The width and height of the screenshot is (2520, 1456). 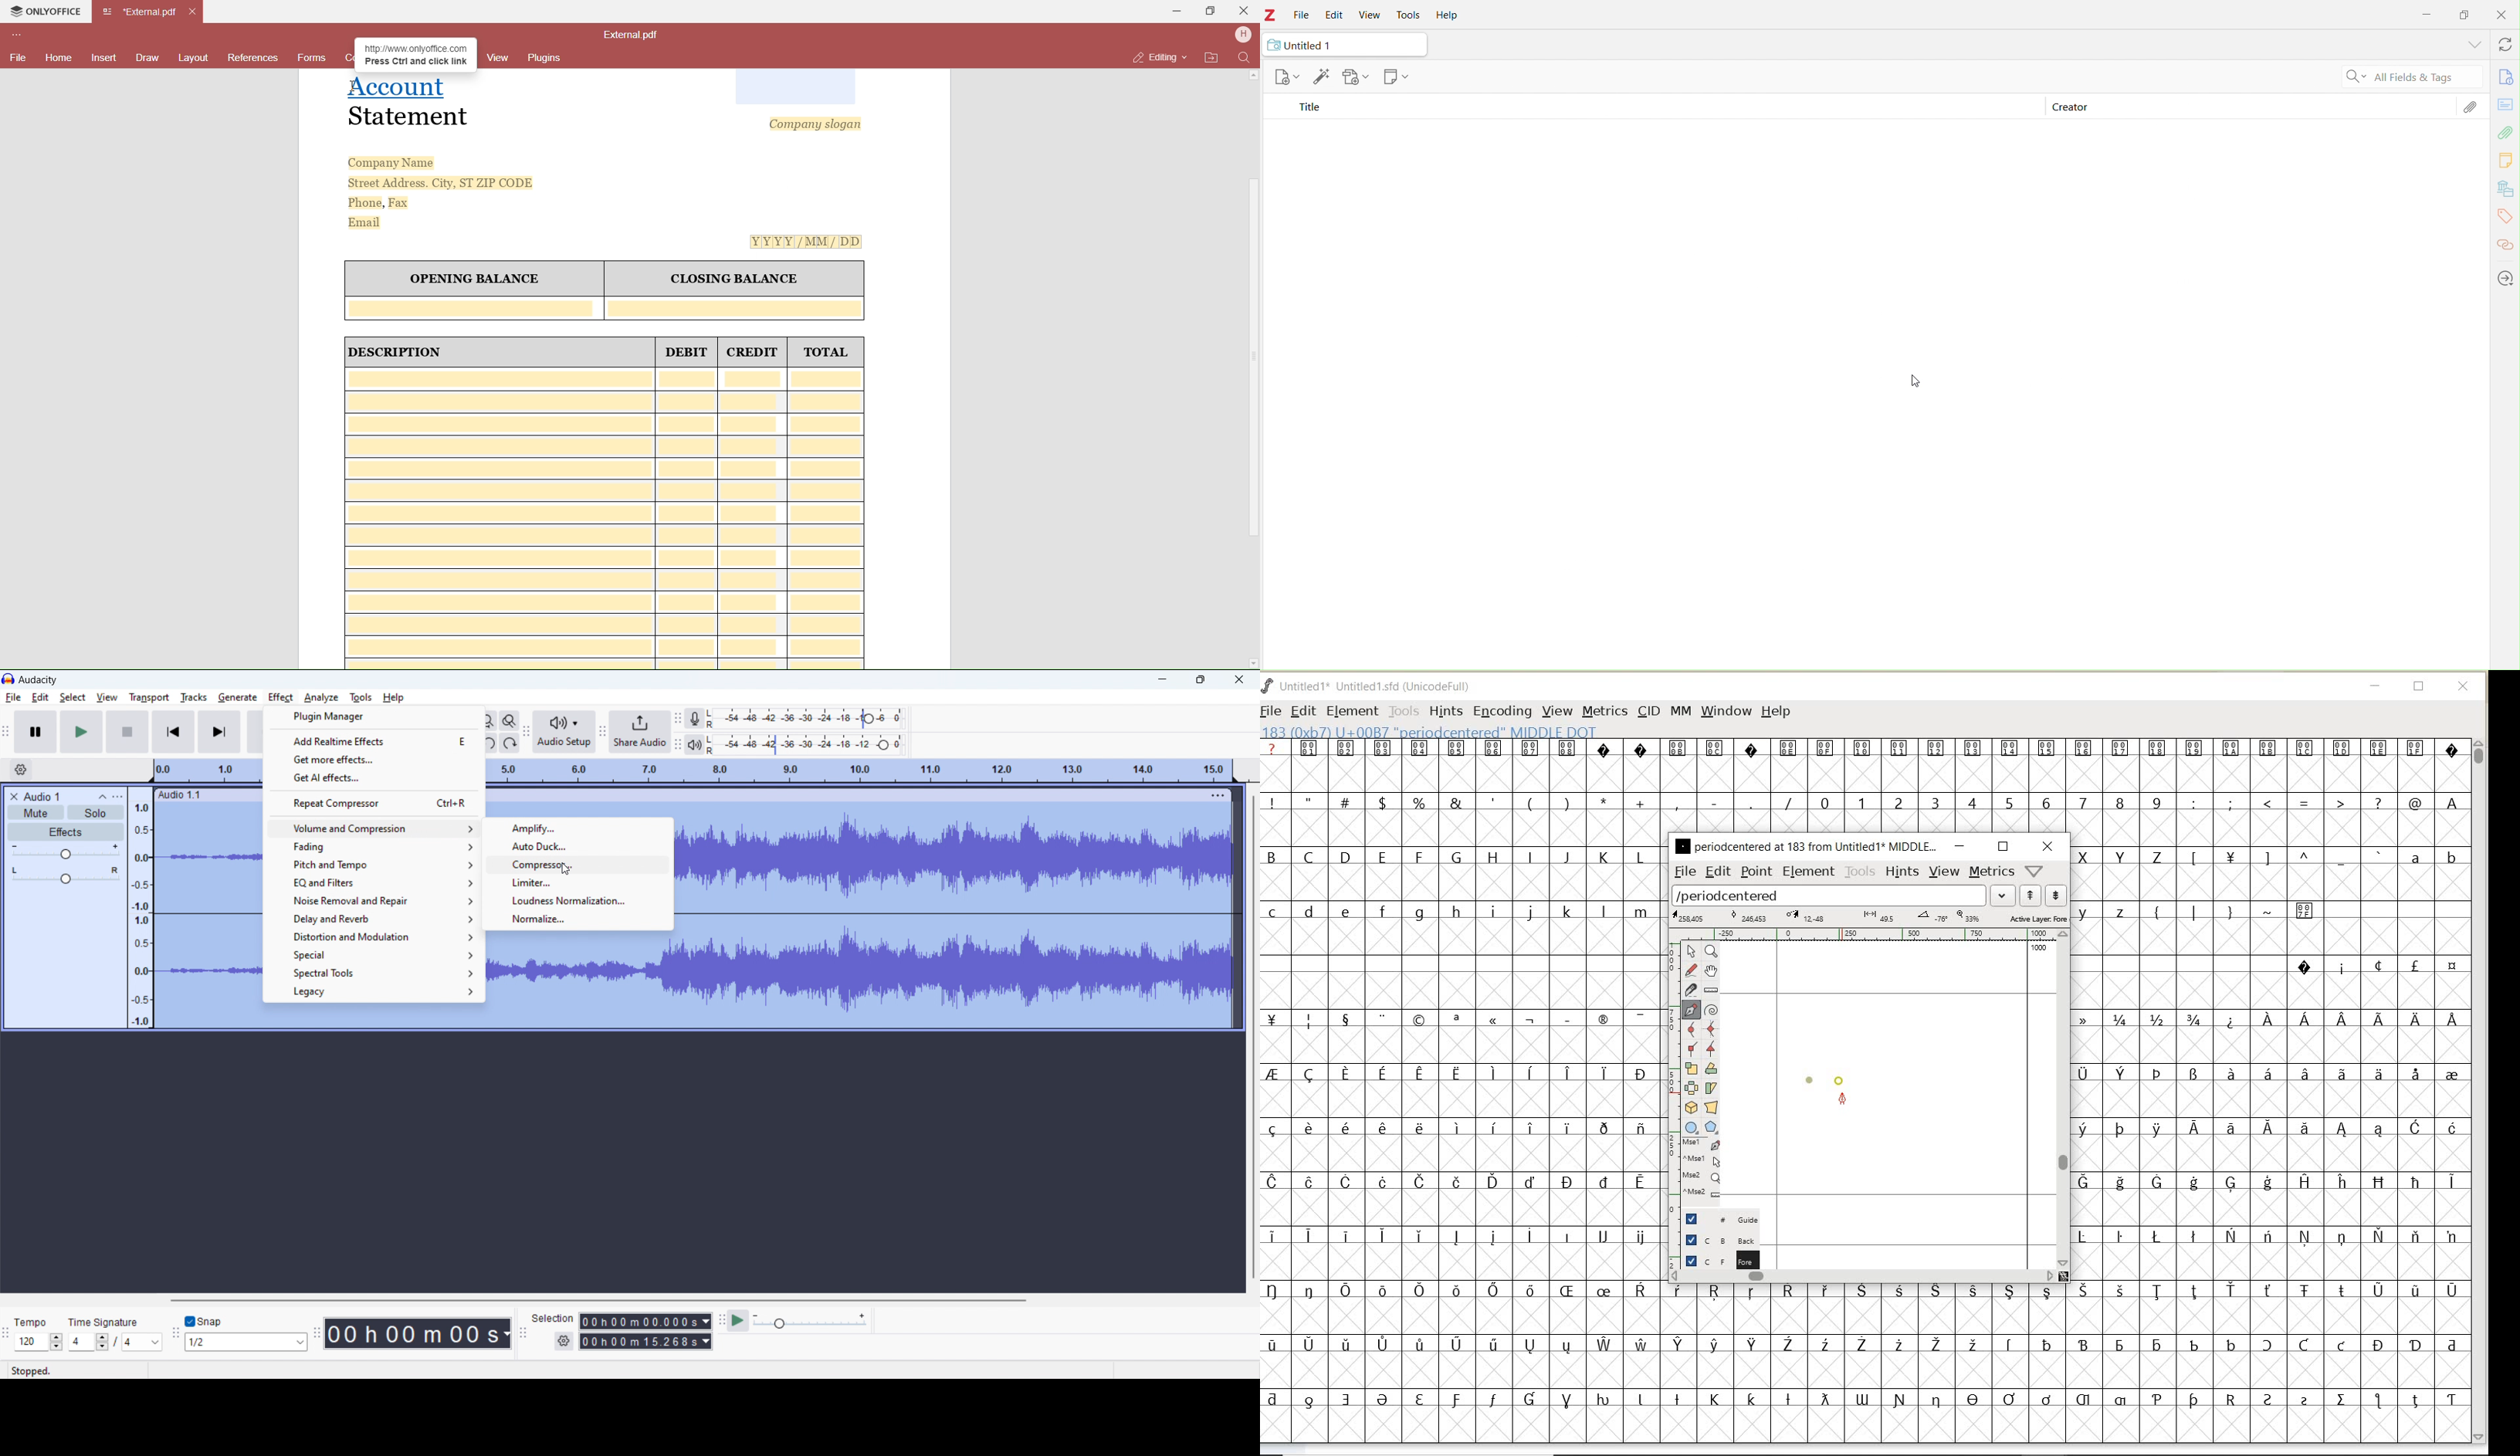 What do you see at coordinates (49, 12) in the screenshot?
I see `Onlyoffice Tab` at bounding box center [49, 12].